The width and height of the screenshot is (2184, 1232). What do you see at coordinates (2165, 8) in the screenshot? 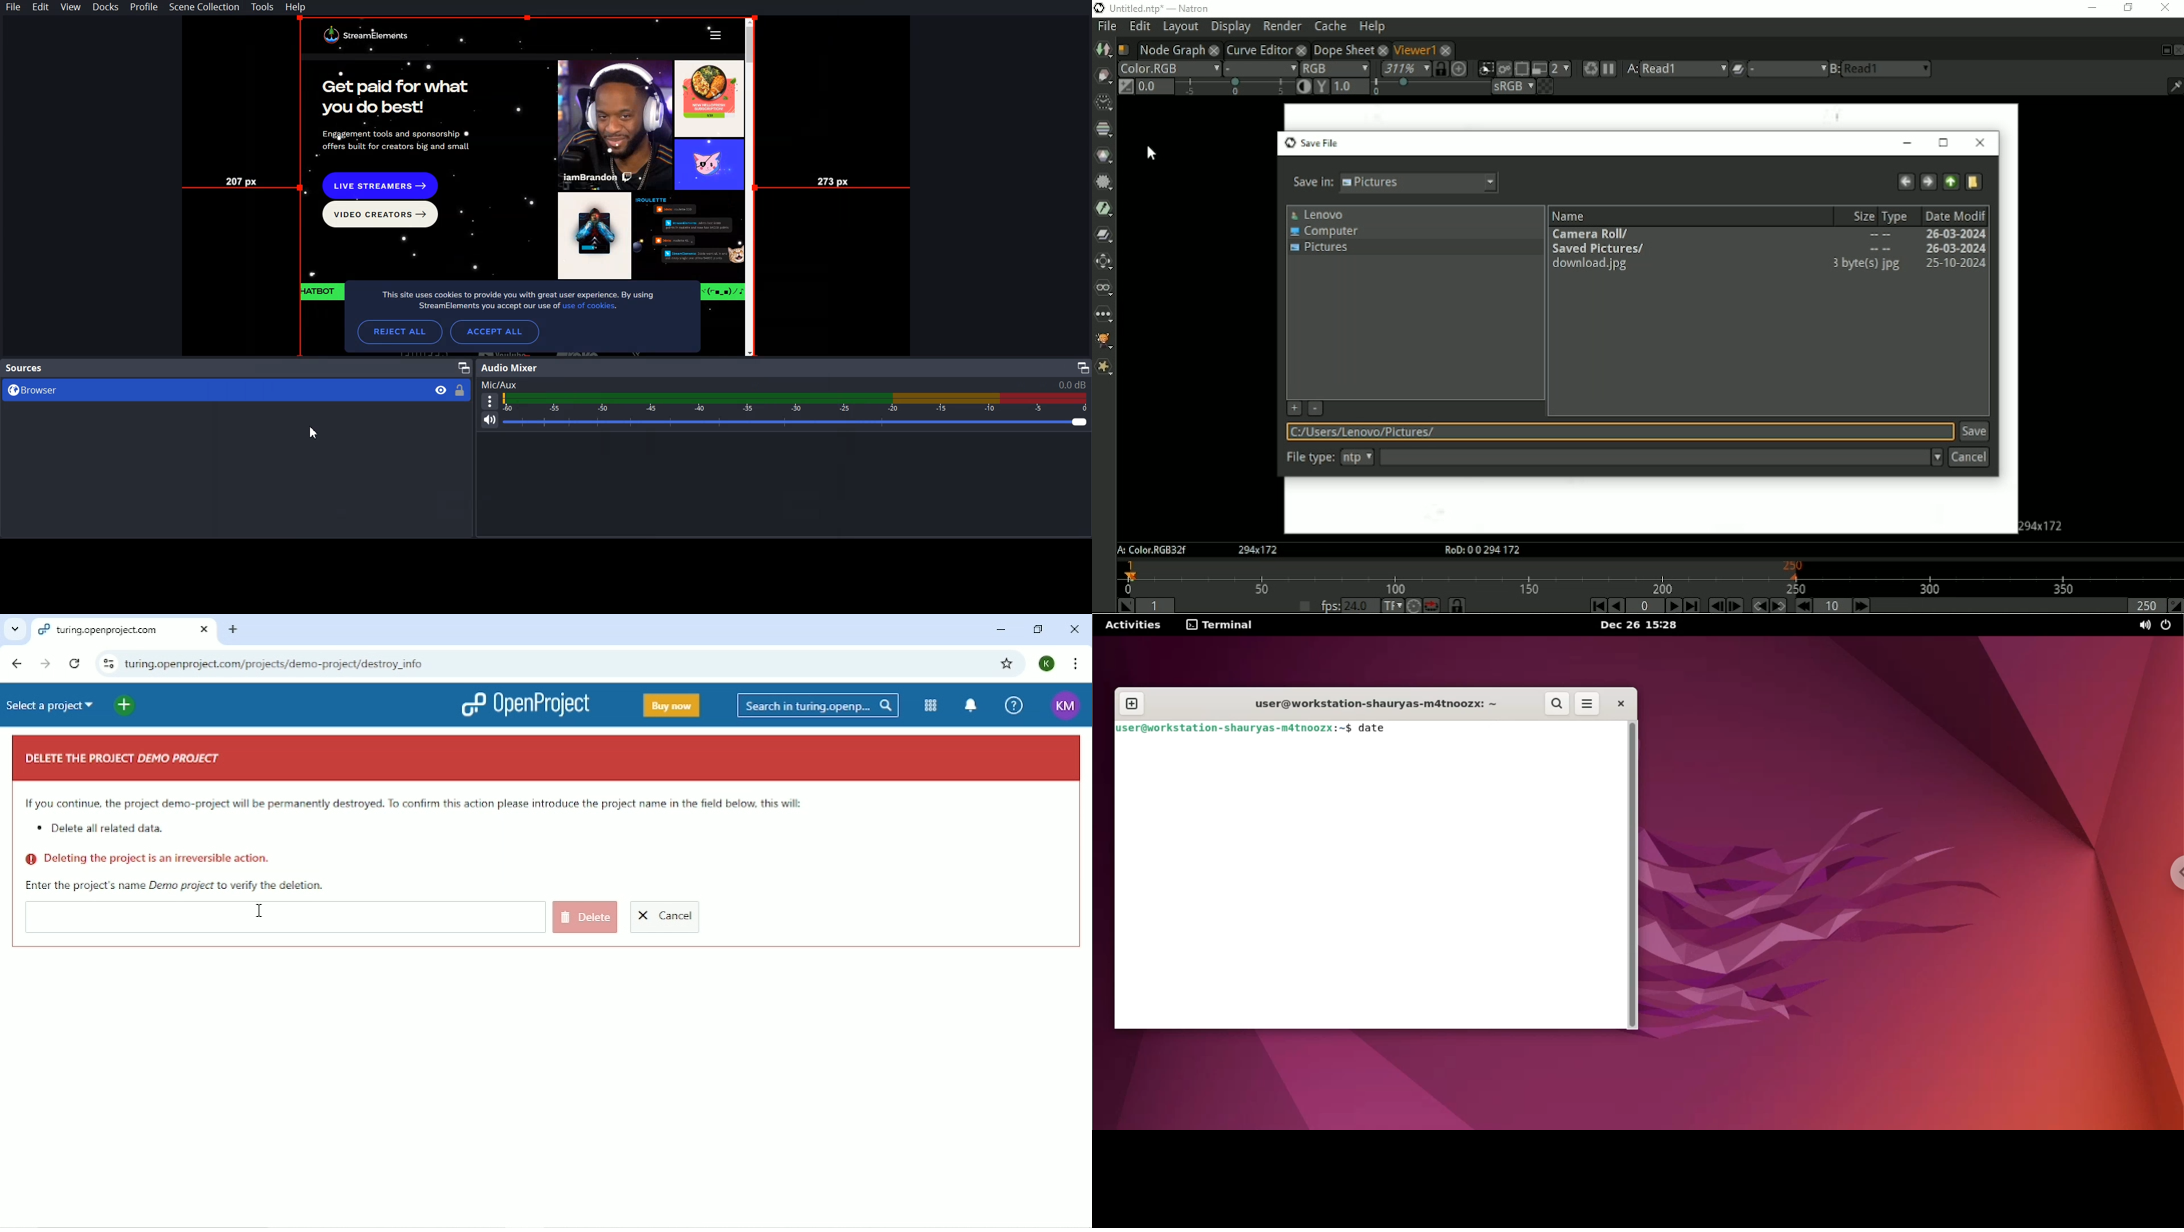
I see `Close` at bounding box center [2165, 8].